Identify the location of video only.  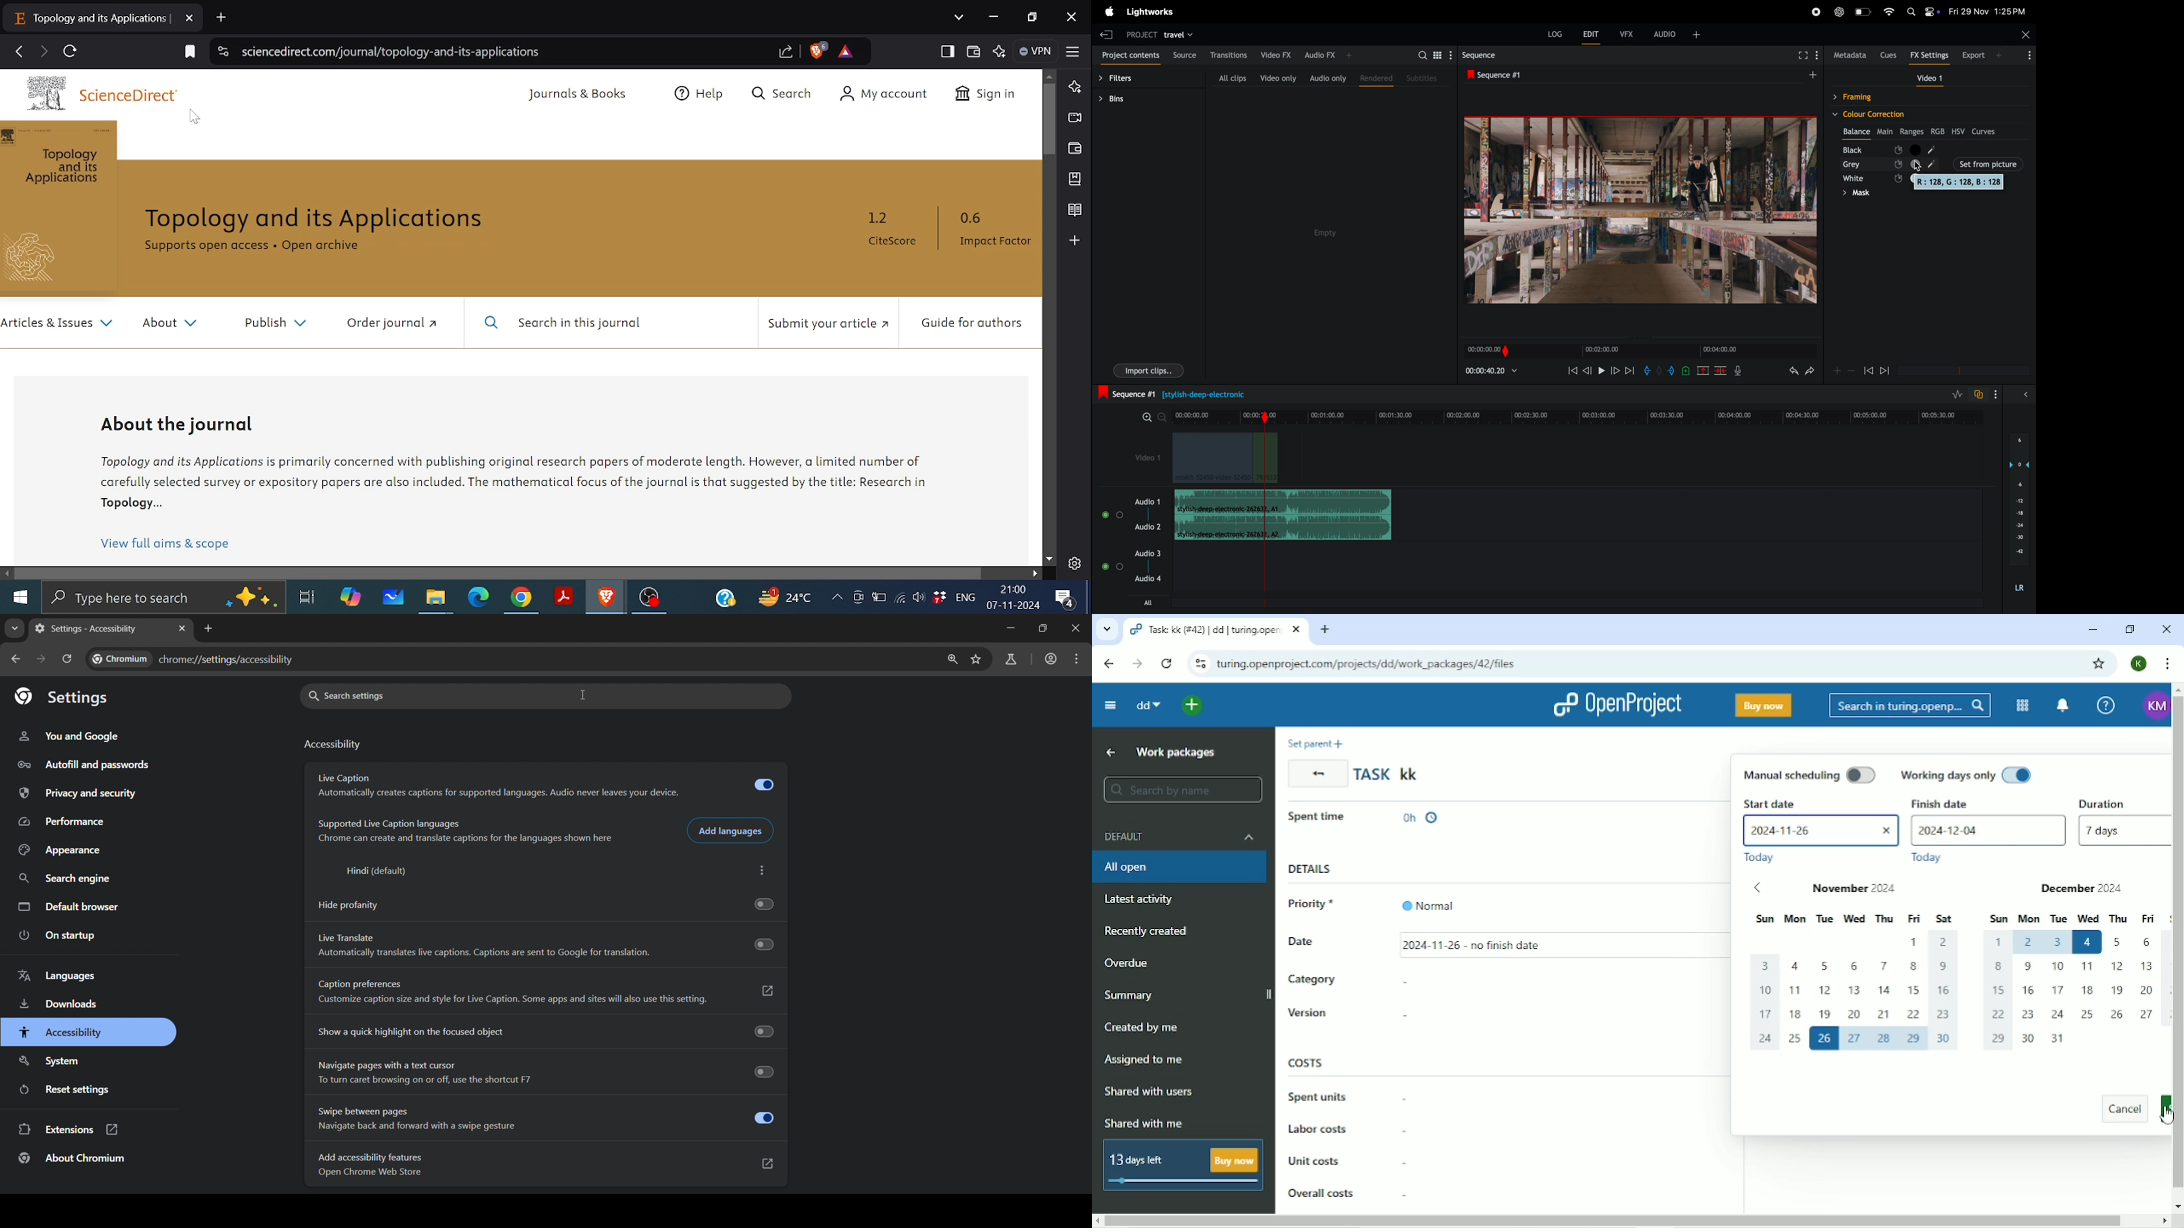
(1278, 78).